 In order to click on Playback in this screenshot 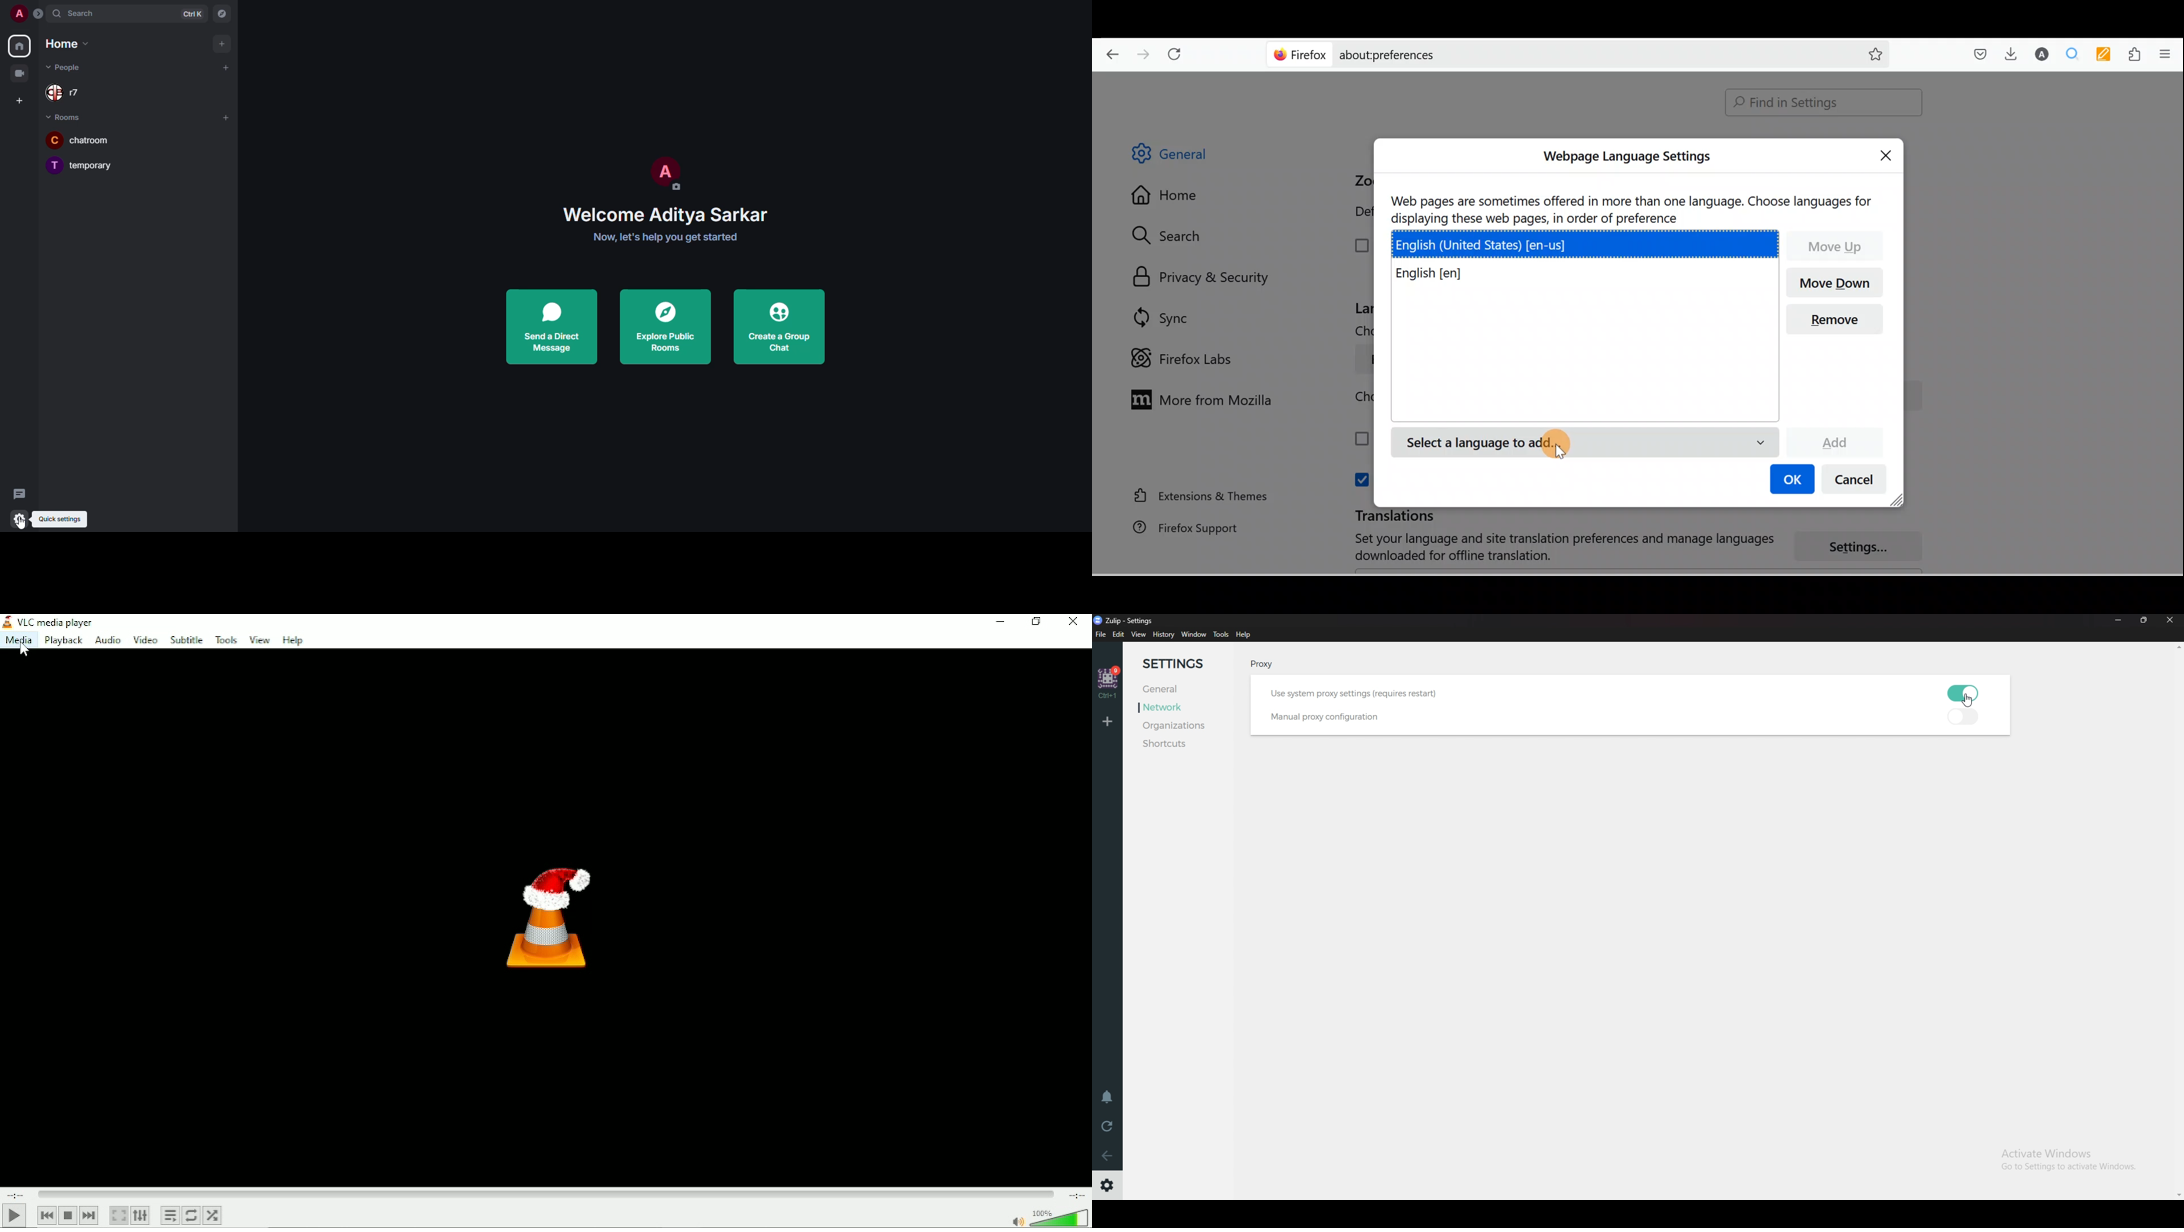, I will do `click(63, 641)`.